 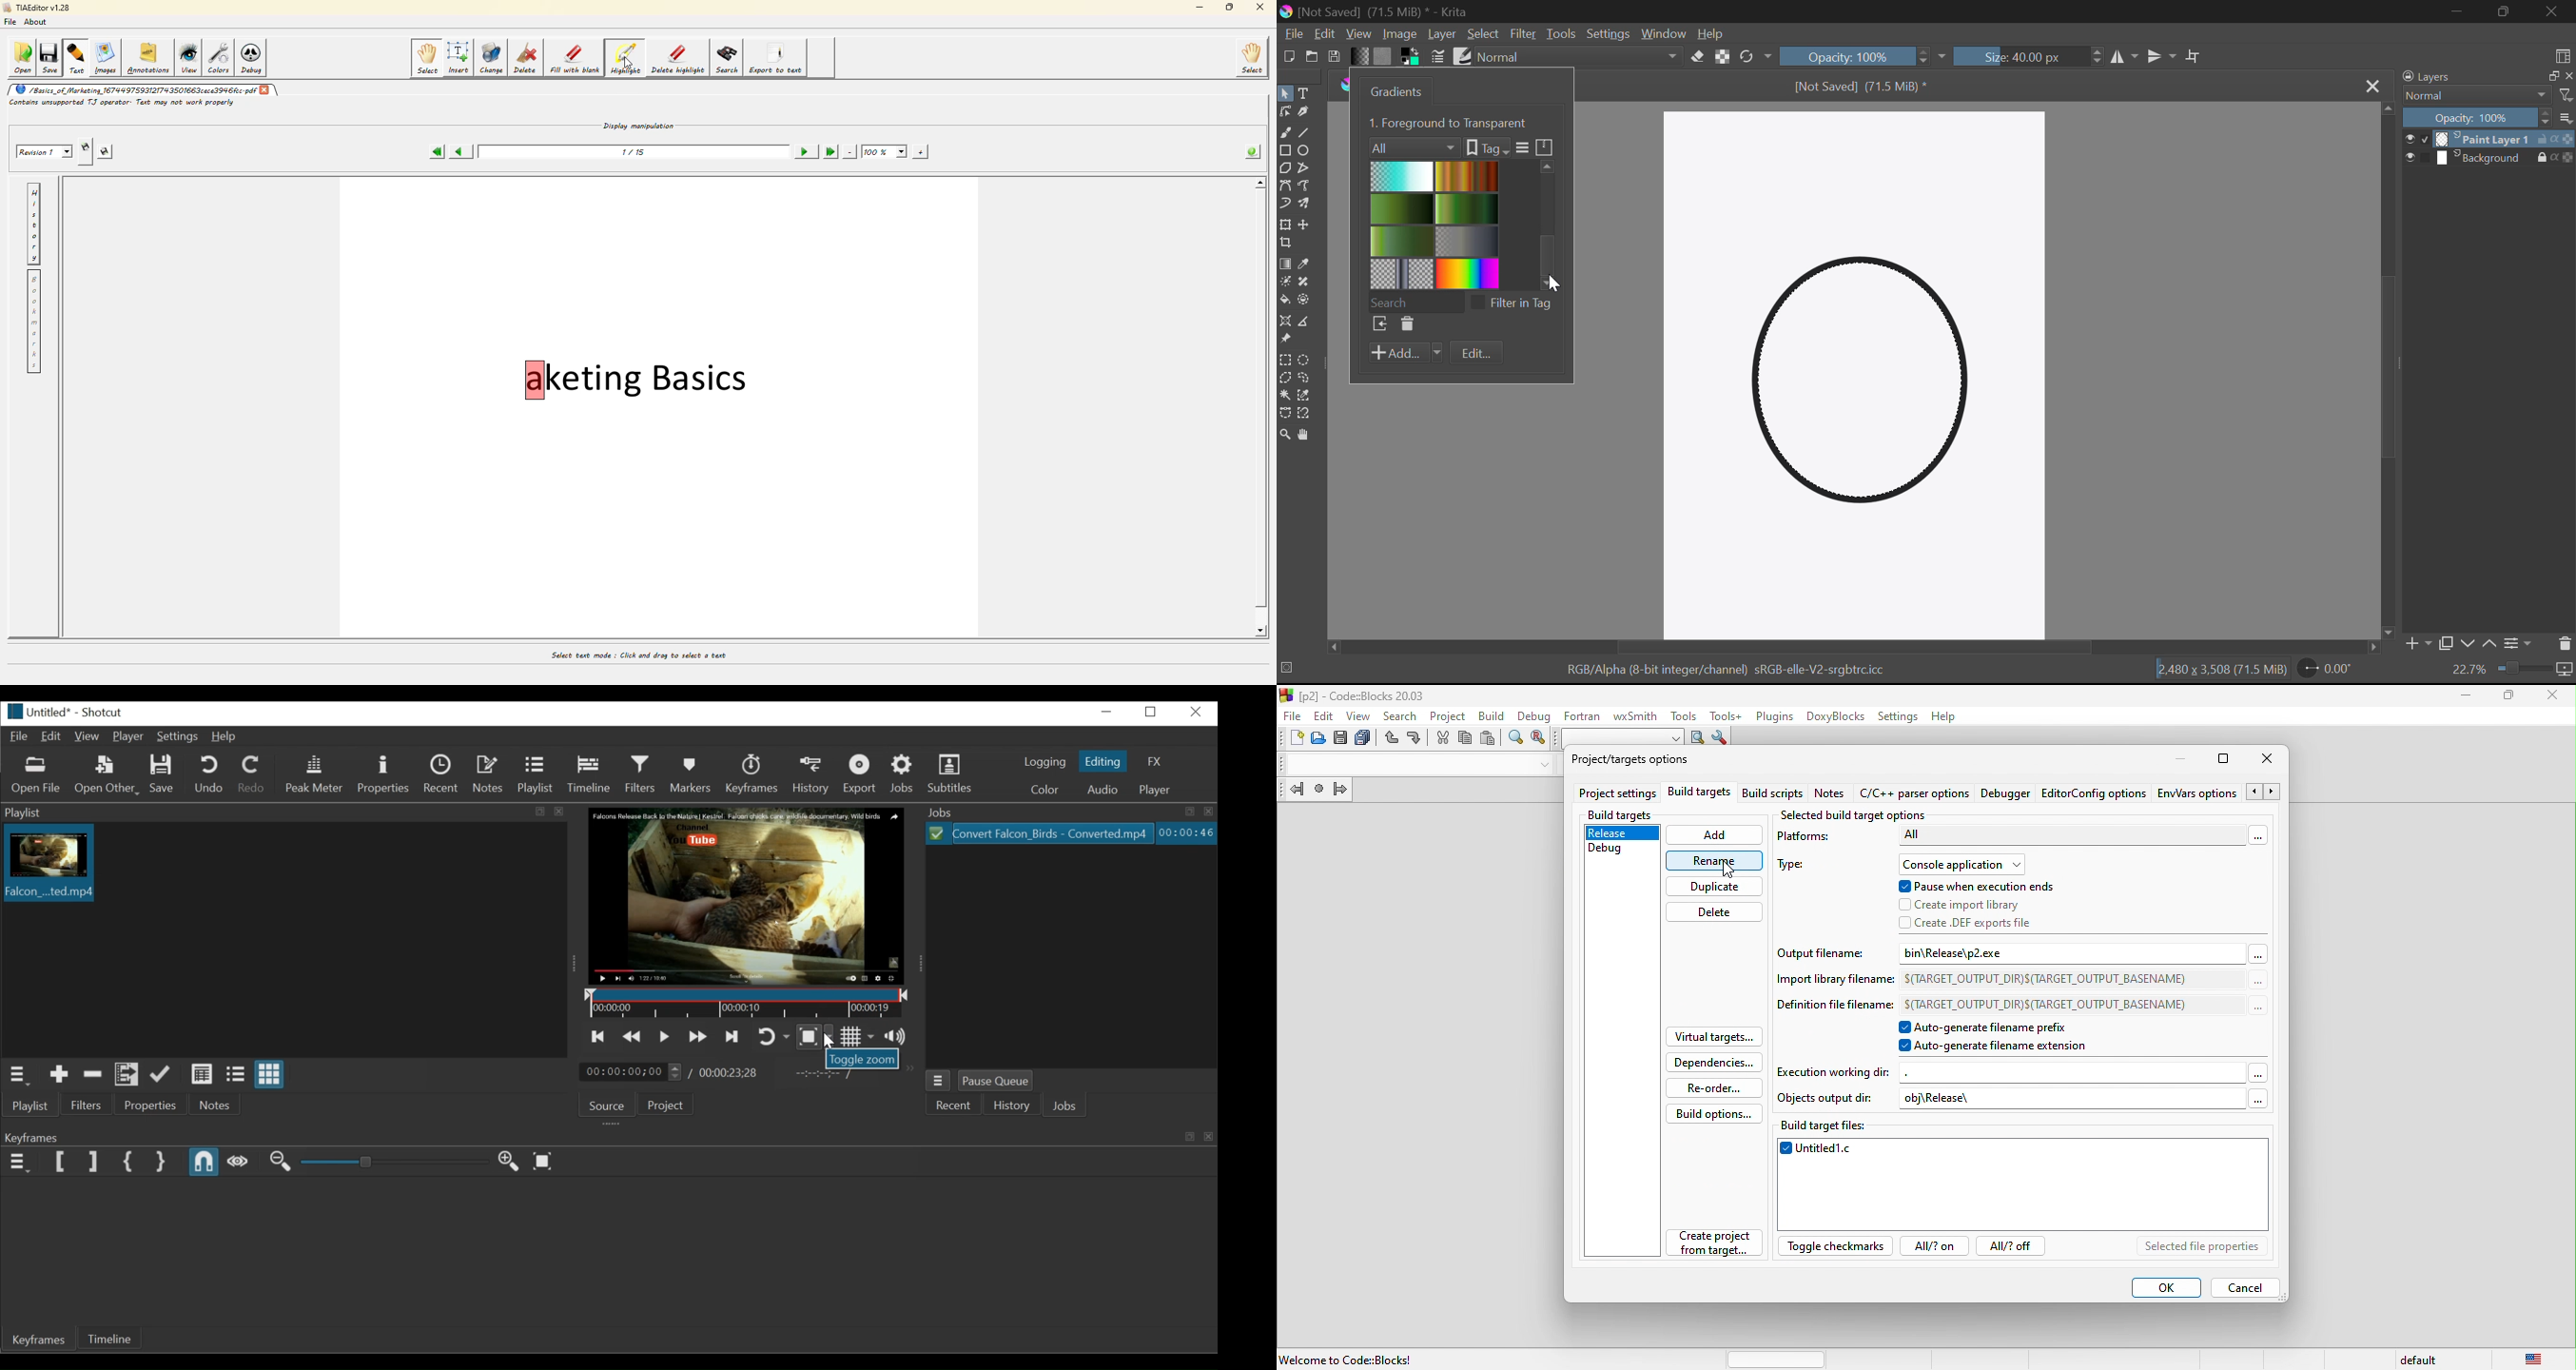 What do you see at coordinates (2255, 834) in the screenshot?
I see `more` at bounding box center [2255, 834].